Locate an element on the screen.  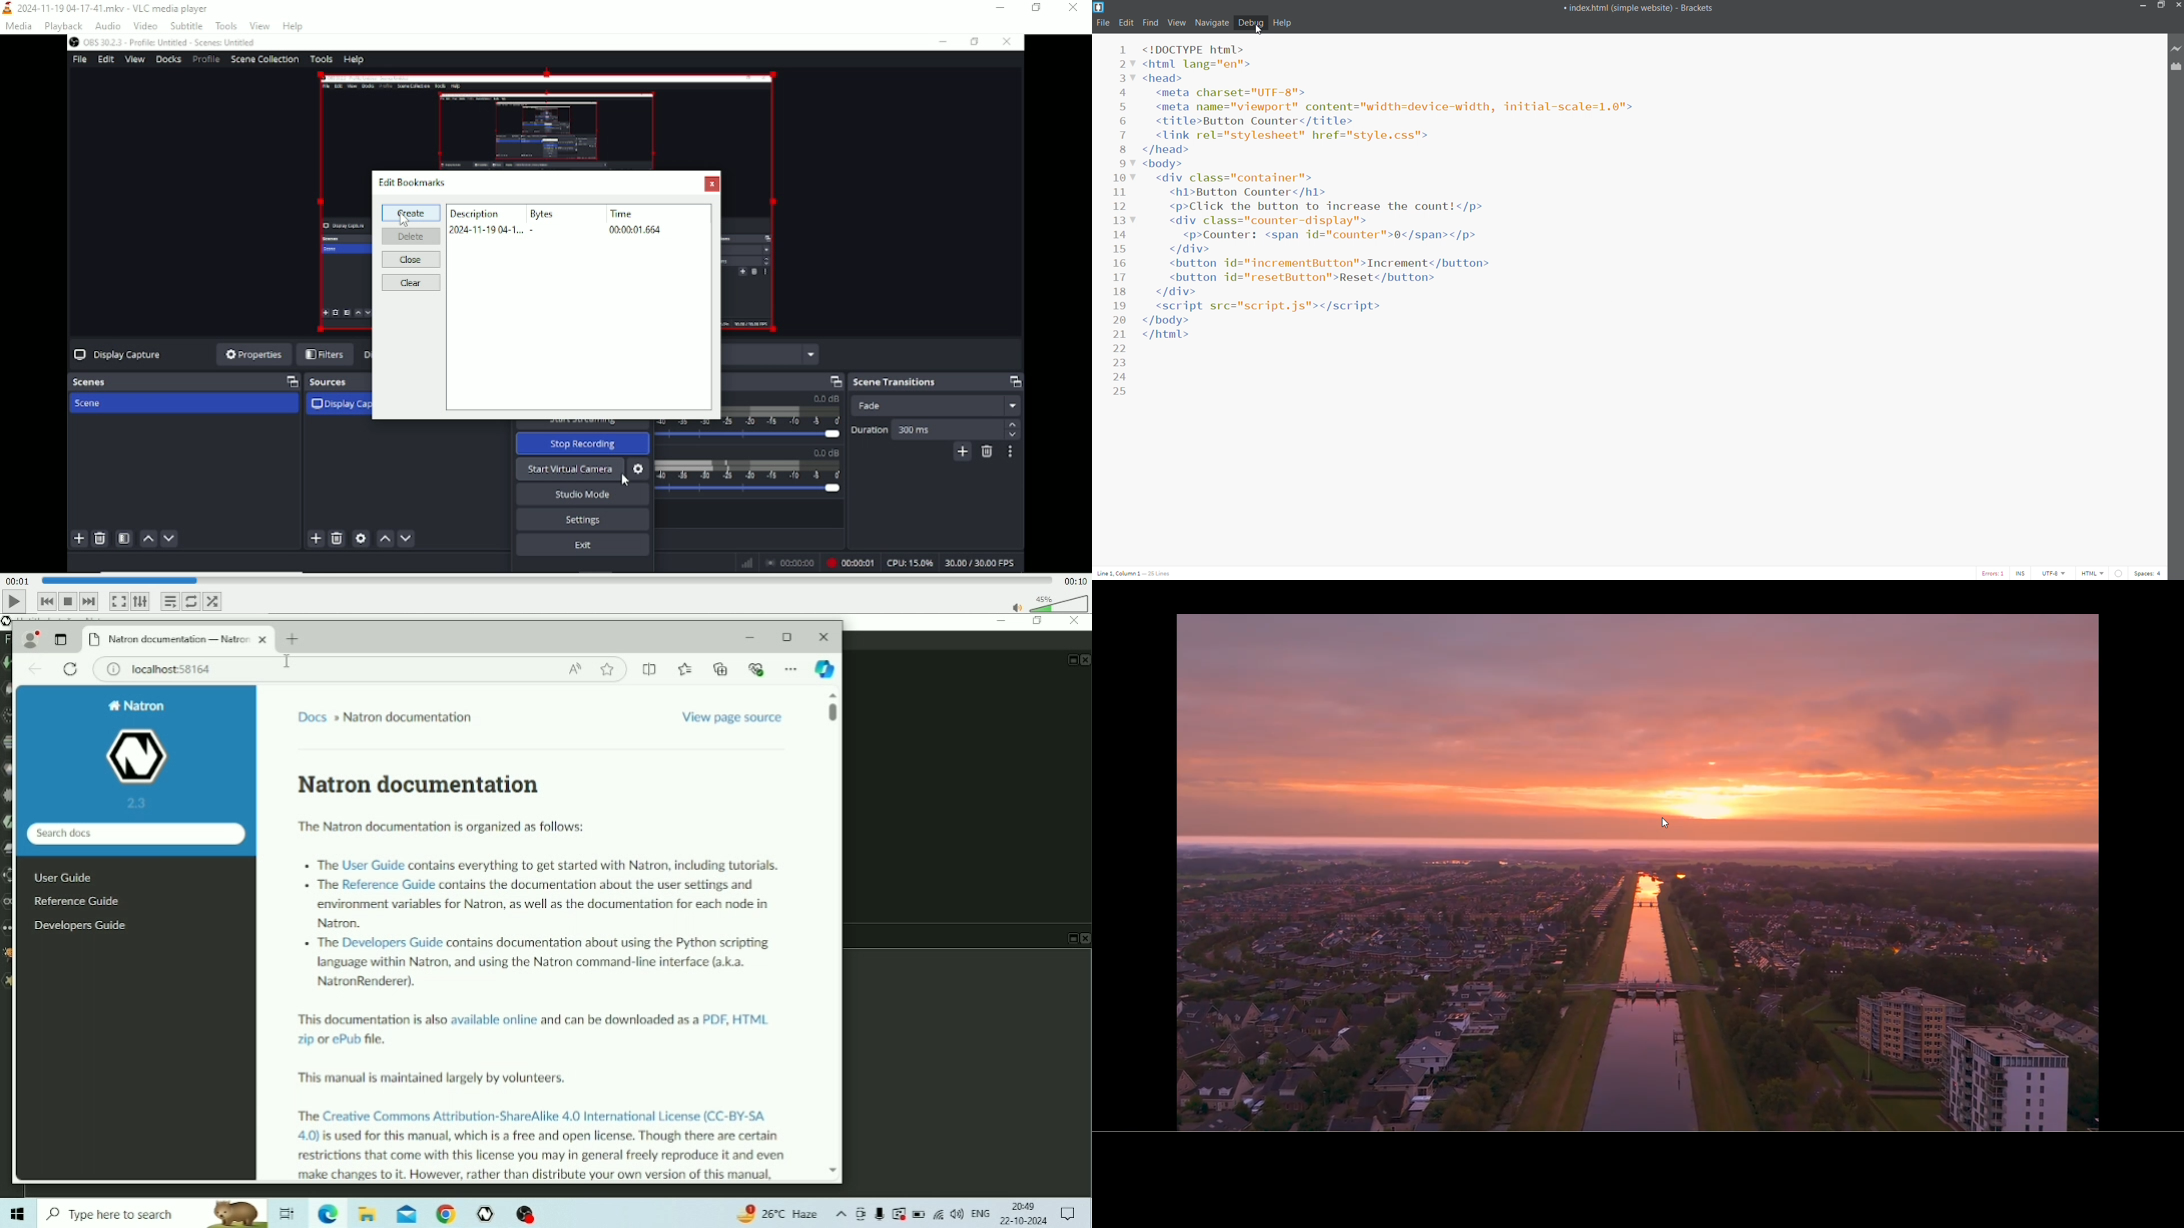
file is located at coordinates (1102, 23).